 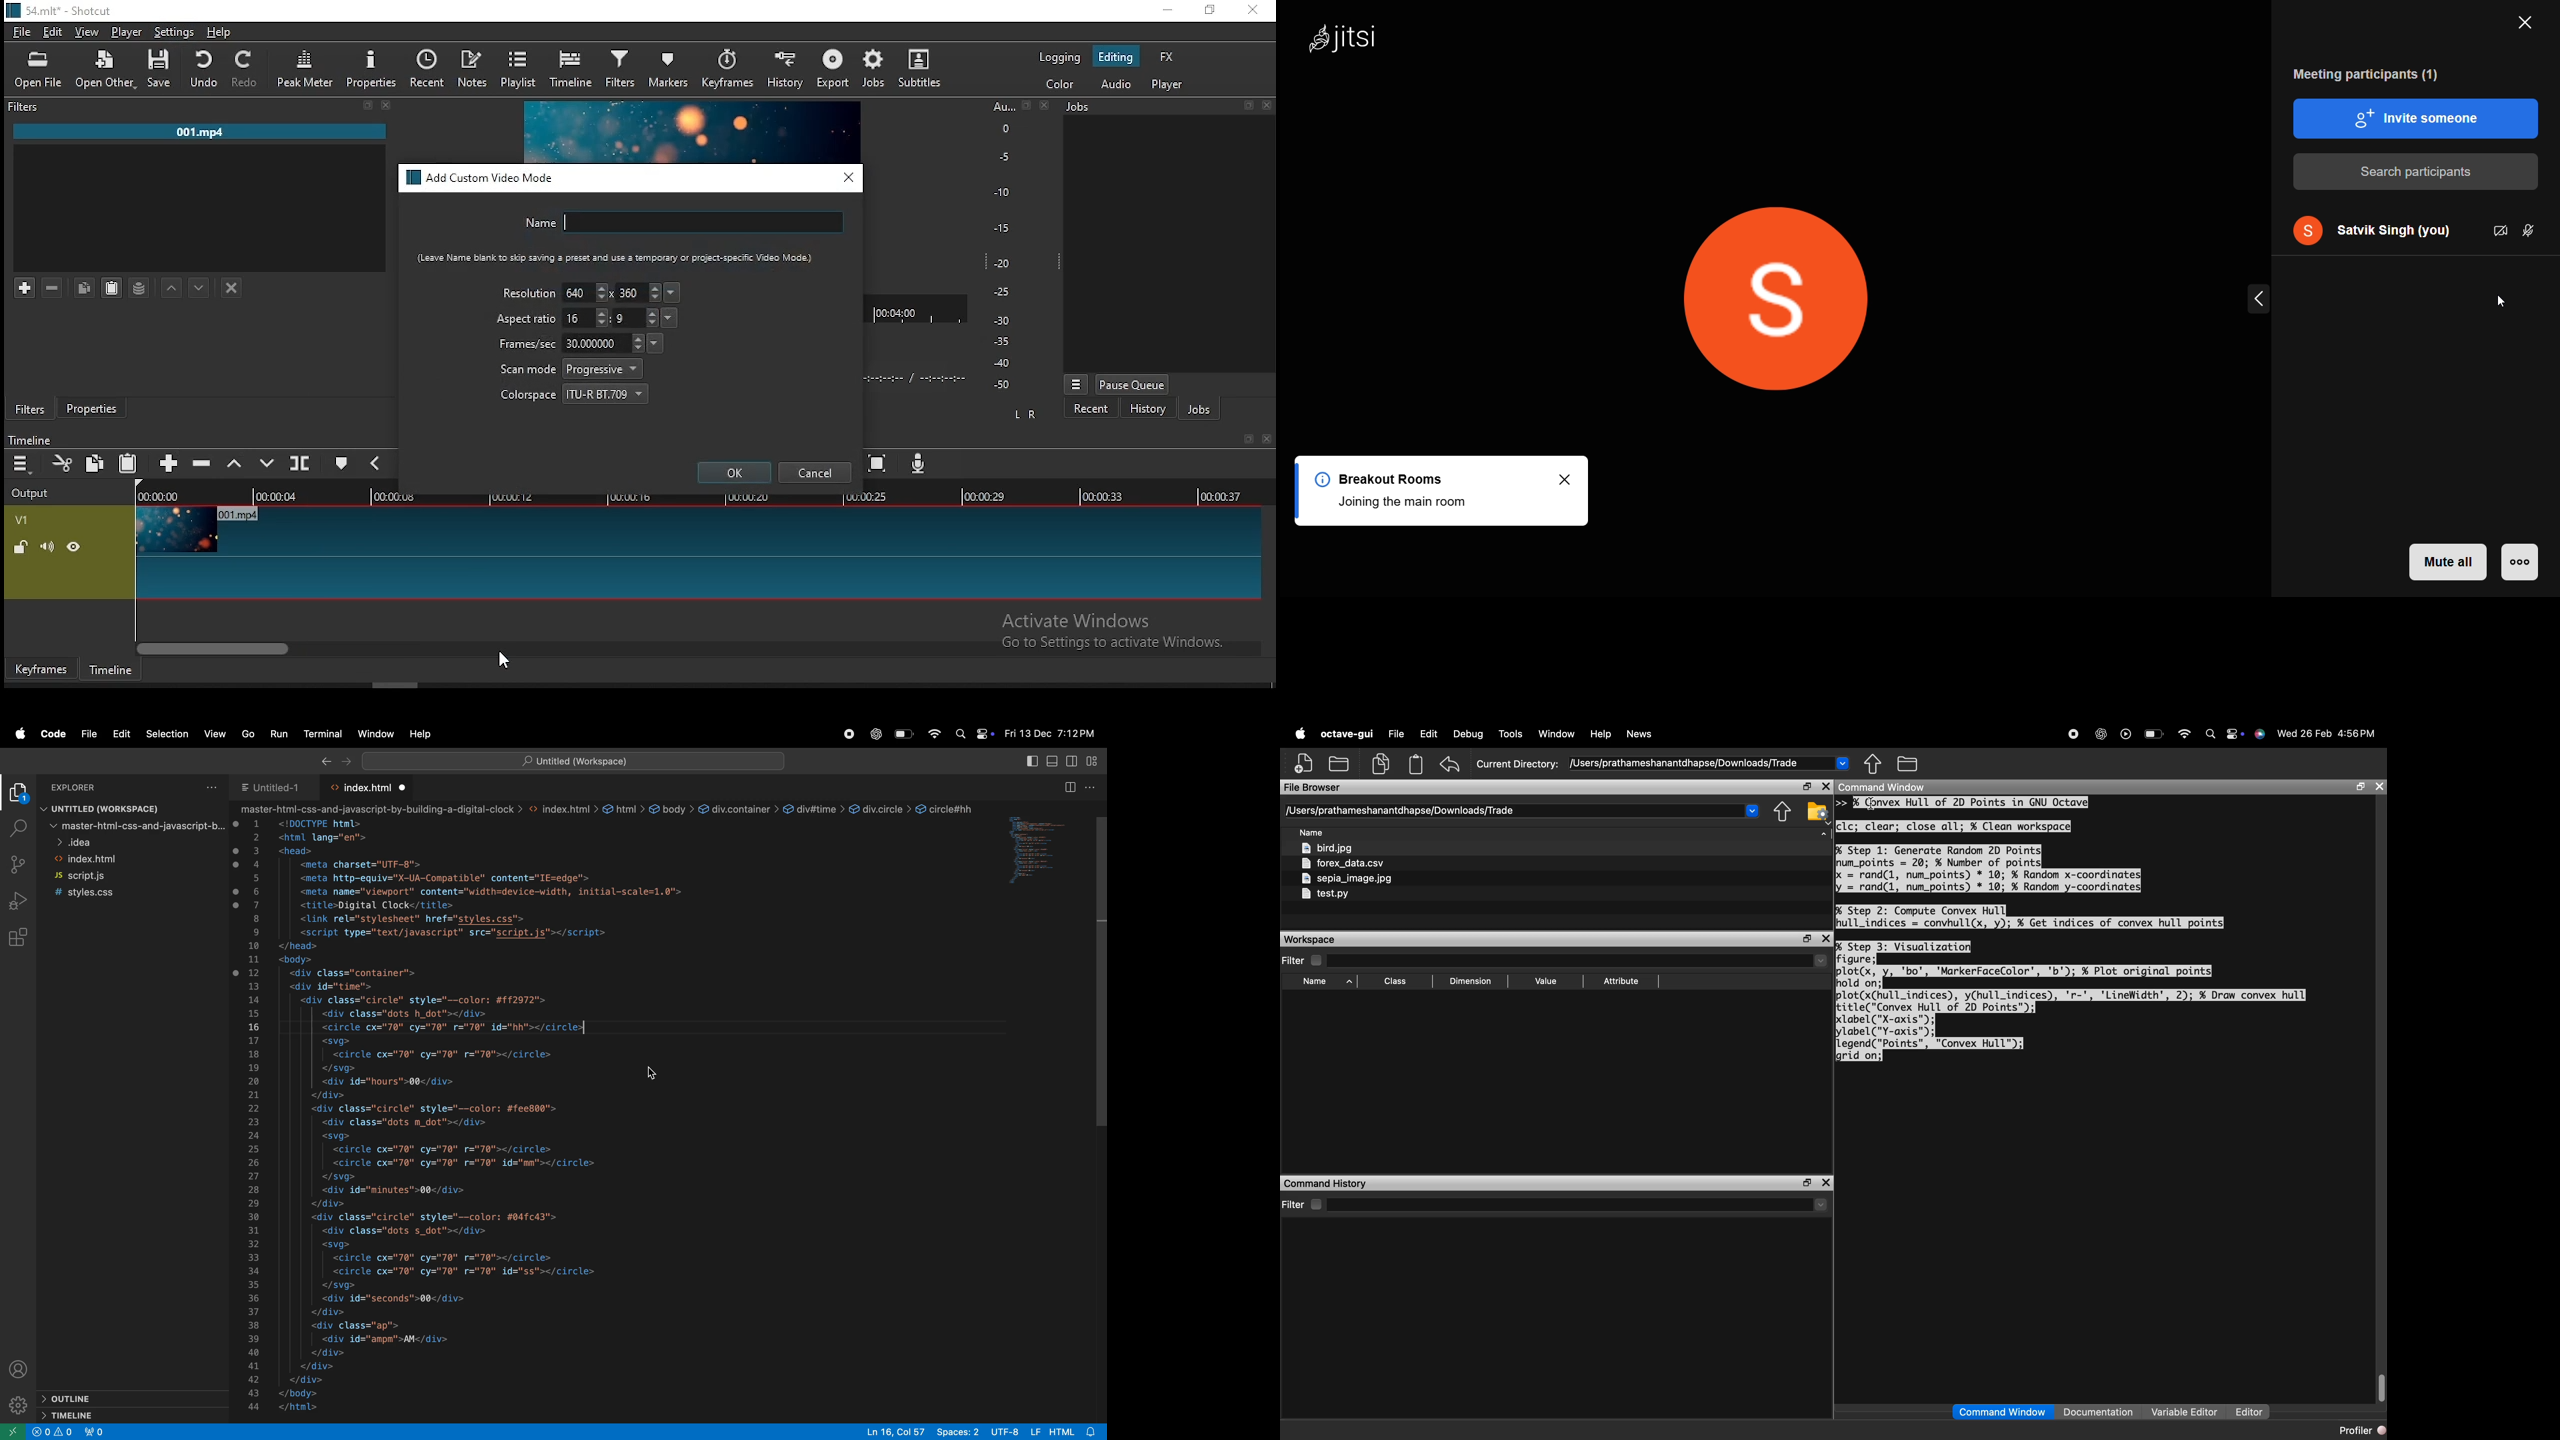 What do you see at coordinates (482, 178) in the screenshot?
I see `add custom video mode ` at bounding box center [482, 178].